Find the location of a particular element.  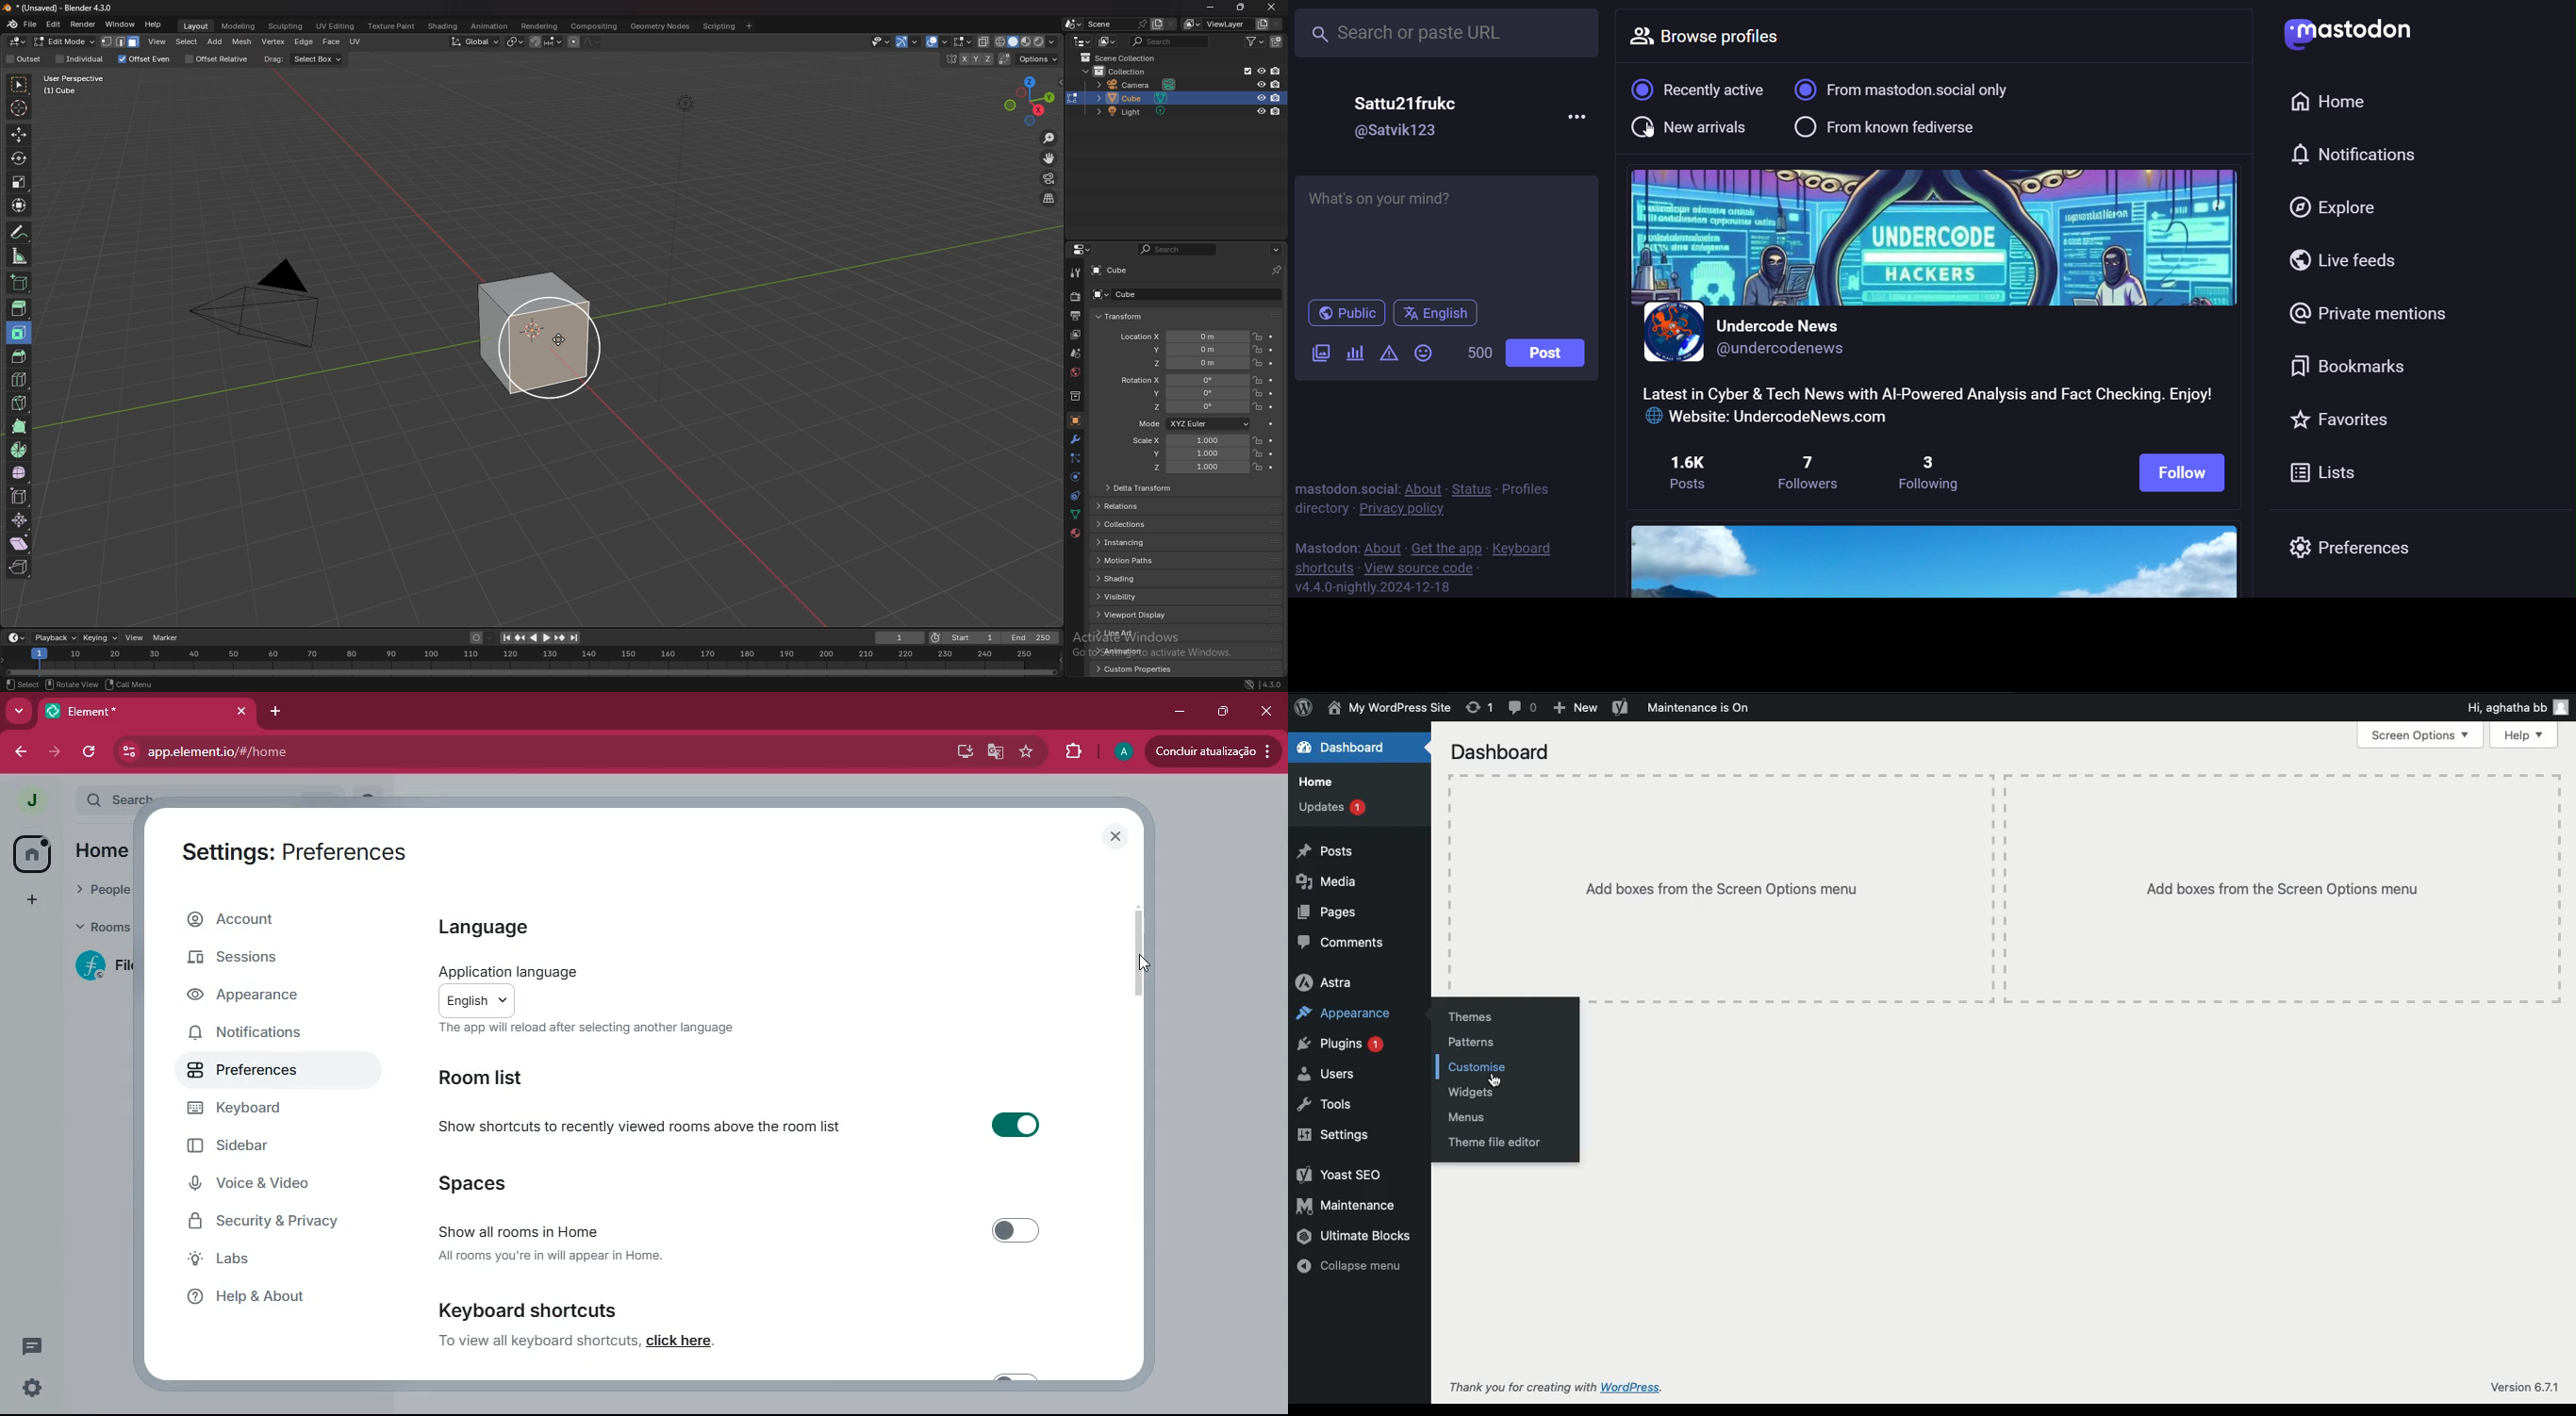

Toggle off is located at coordinates (1017, 1232).